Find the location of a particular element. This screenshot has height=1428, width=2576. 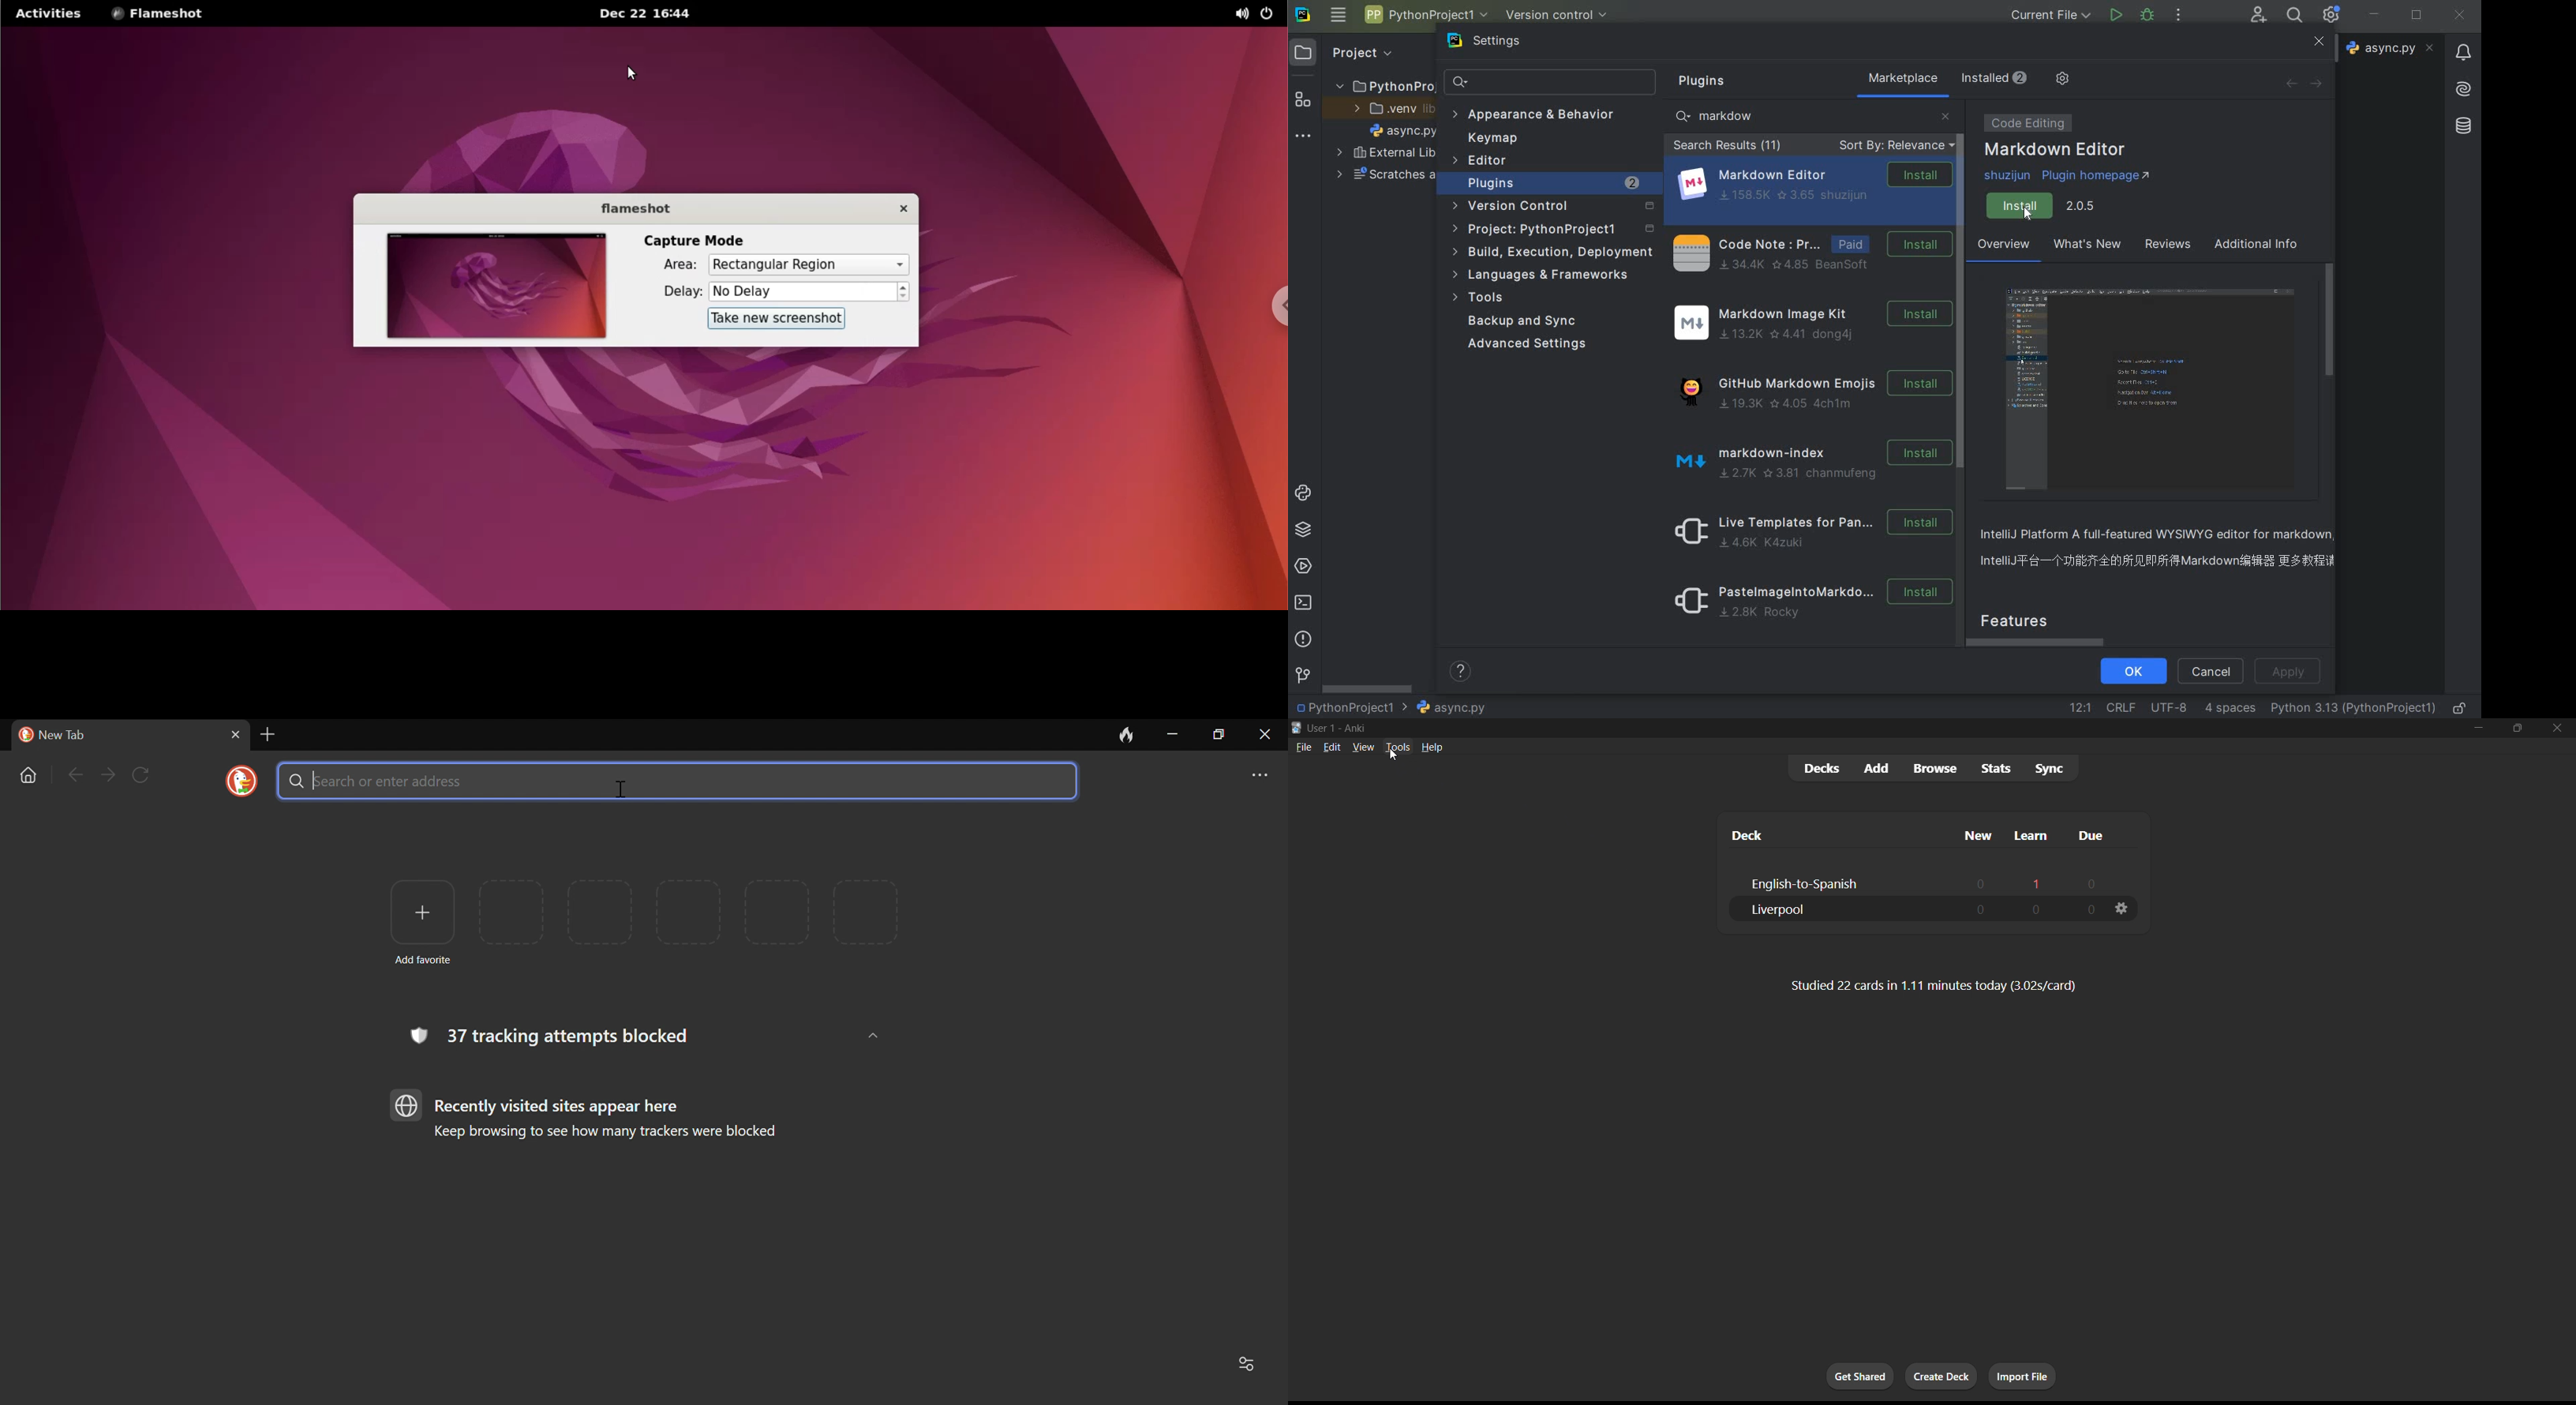

create deck is located at coordinates (1937, 1379).